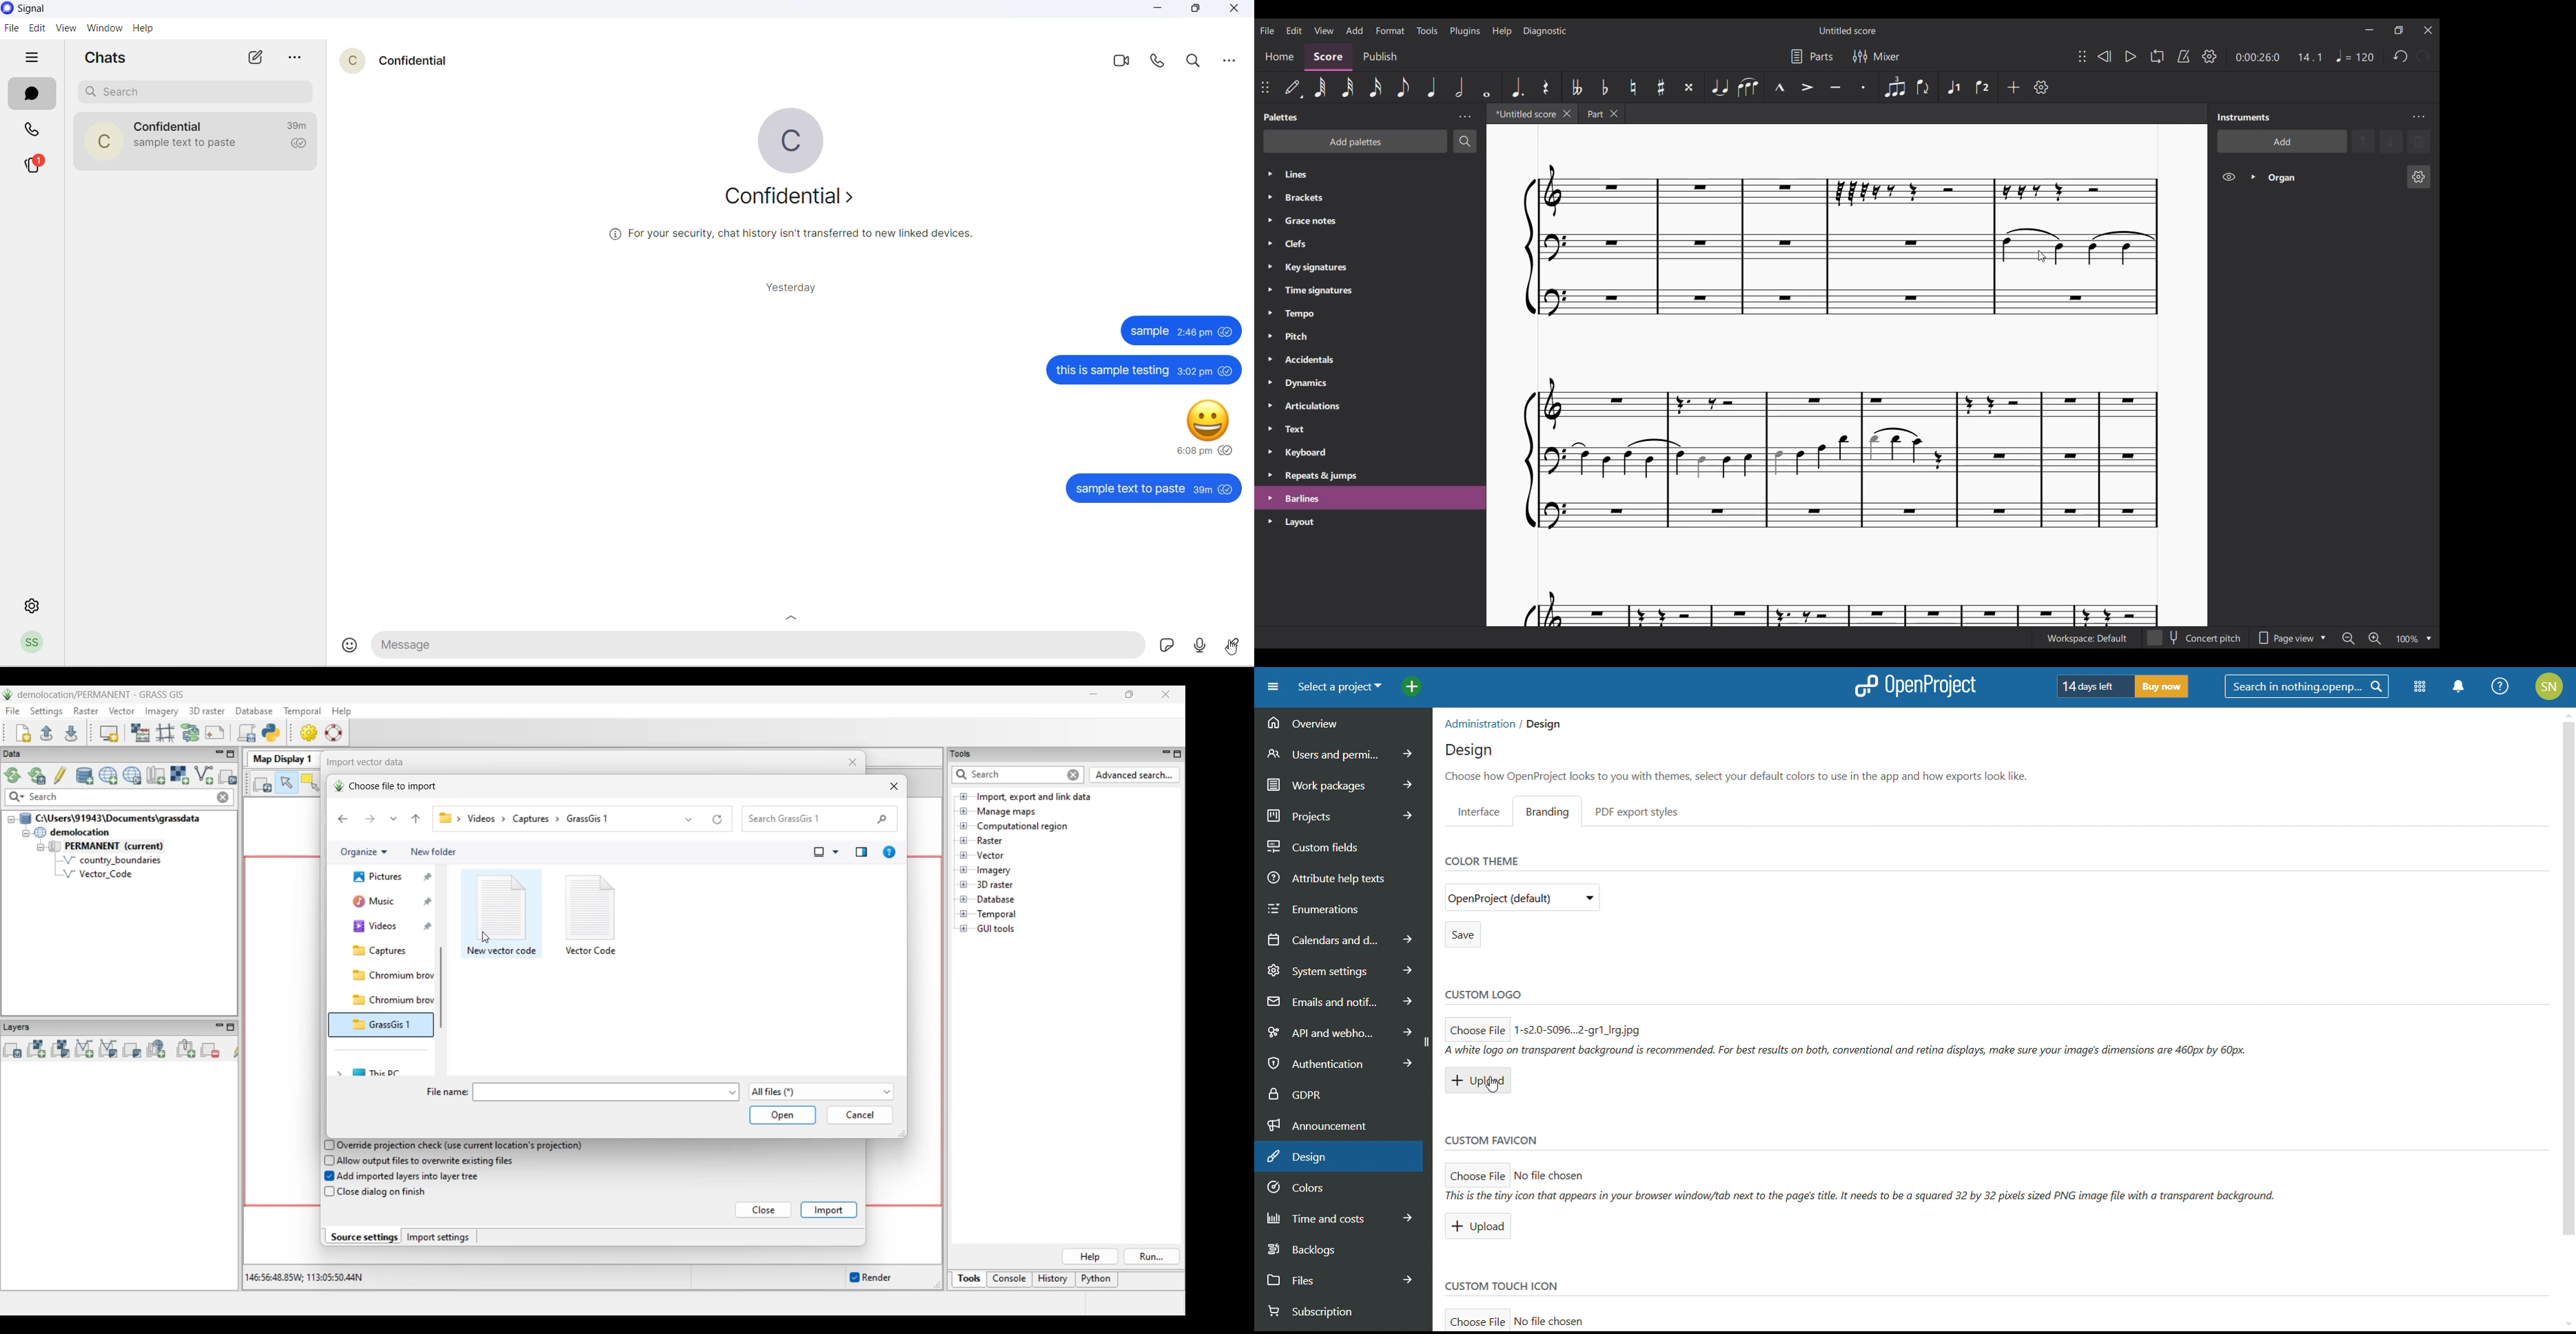  I want to click on Toggle Concert pitch, so click(2196, 638).